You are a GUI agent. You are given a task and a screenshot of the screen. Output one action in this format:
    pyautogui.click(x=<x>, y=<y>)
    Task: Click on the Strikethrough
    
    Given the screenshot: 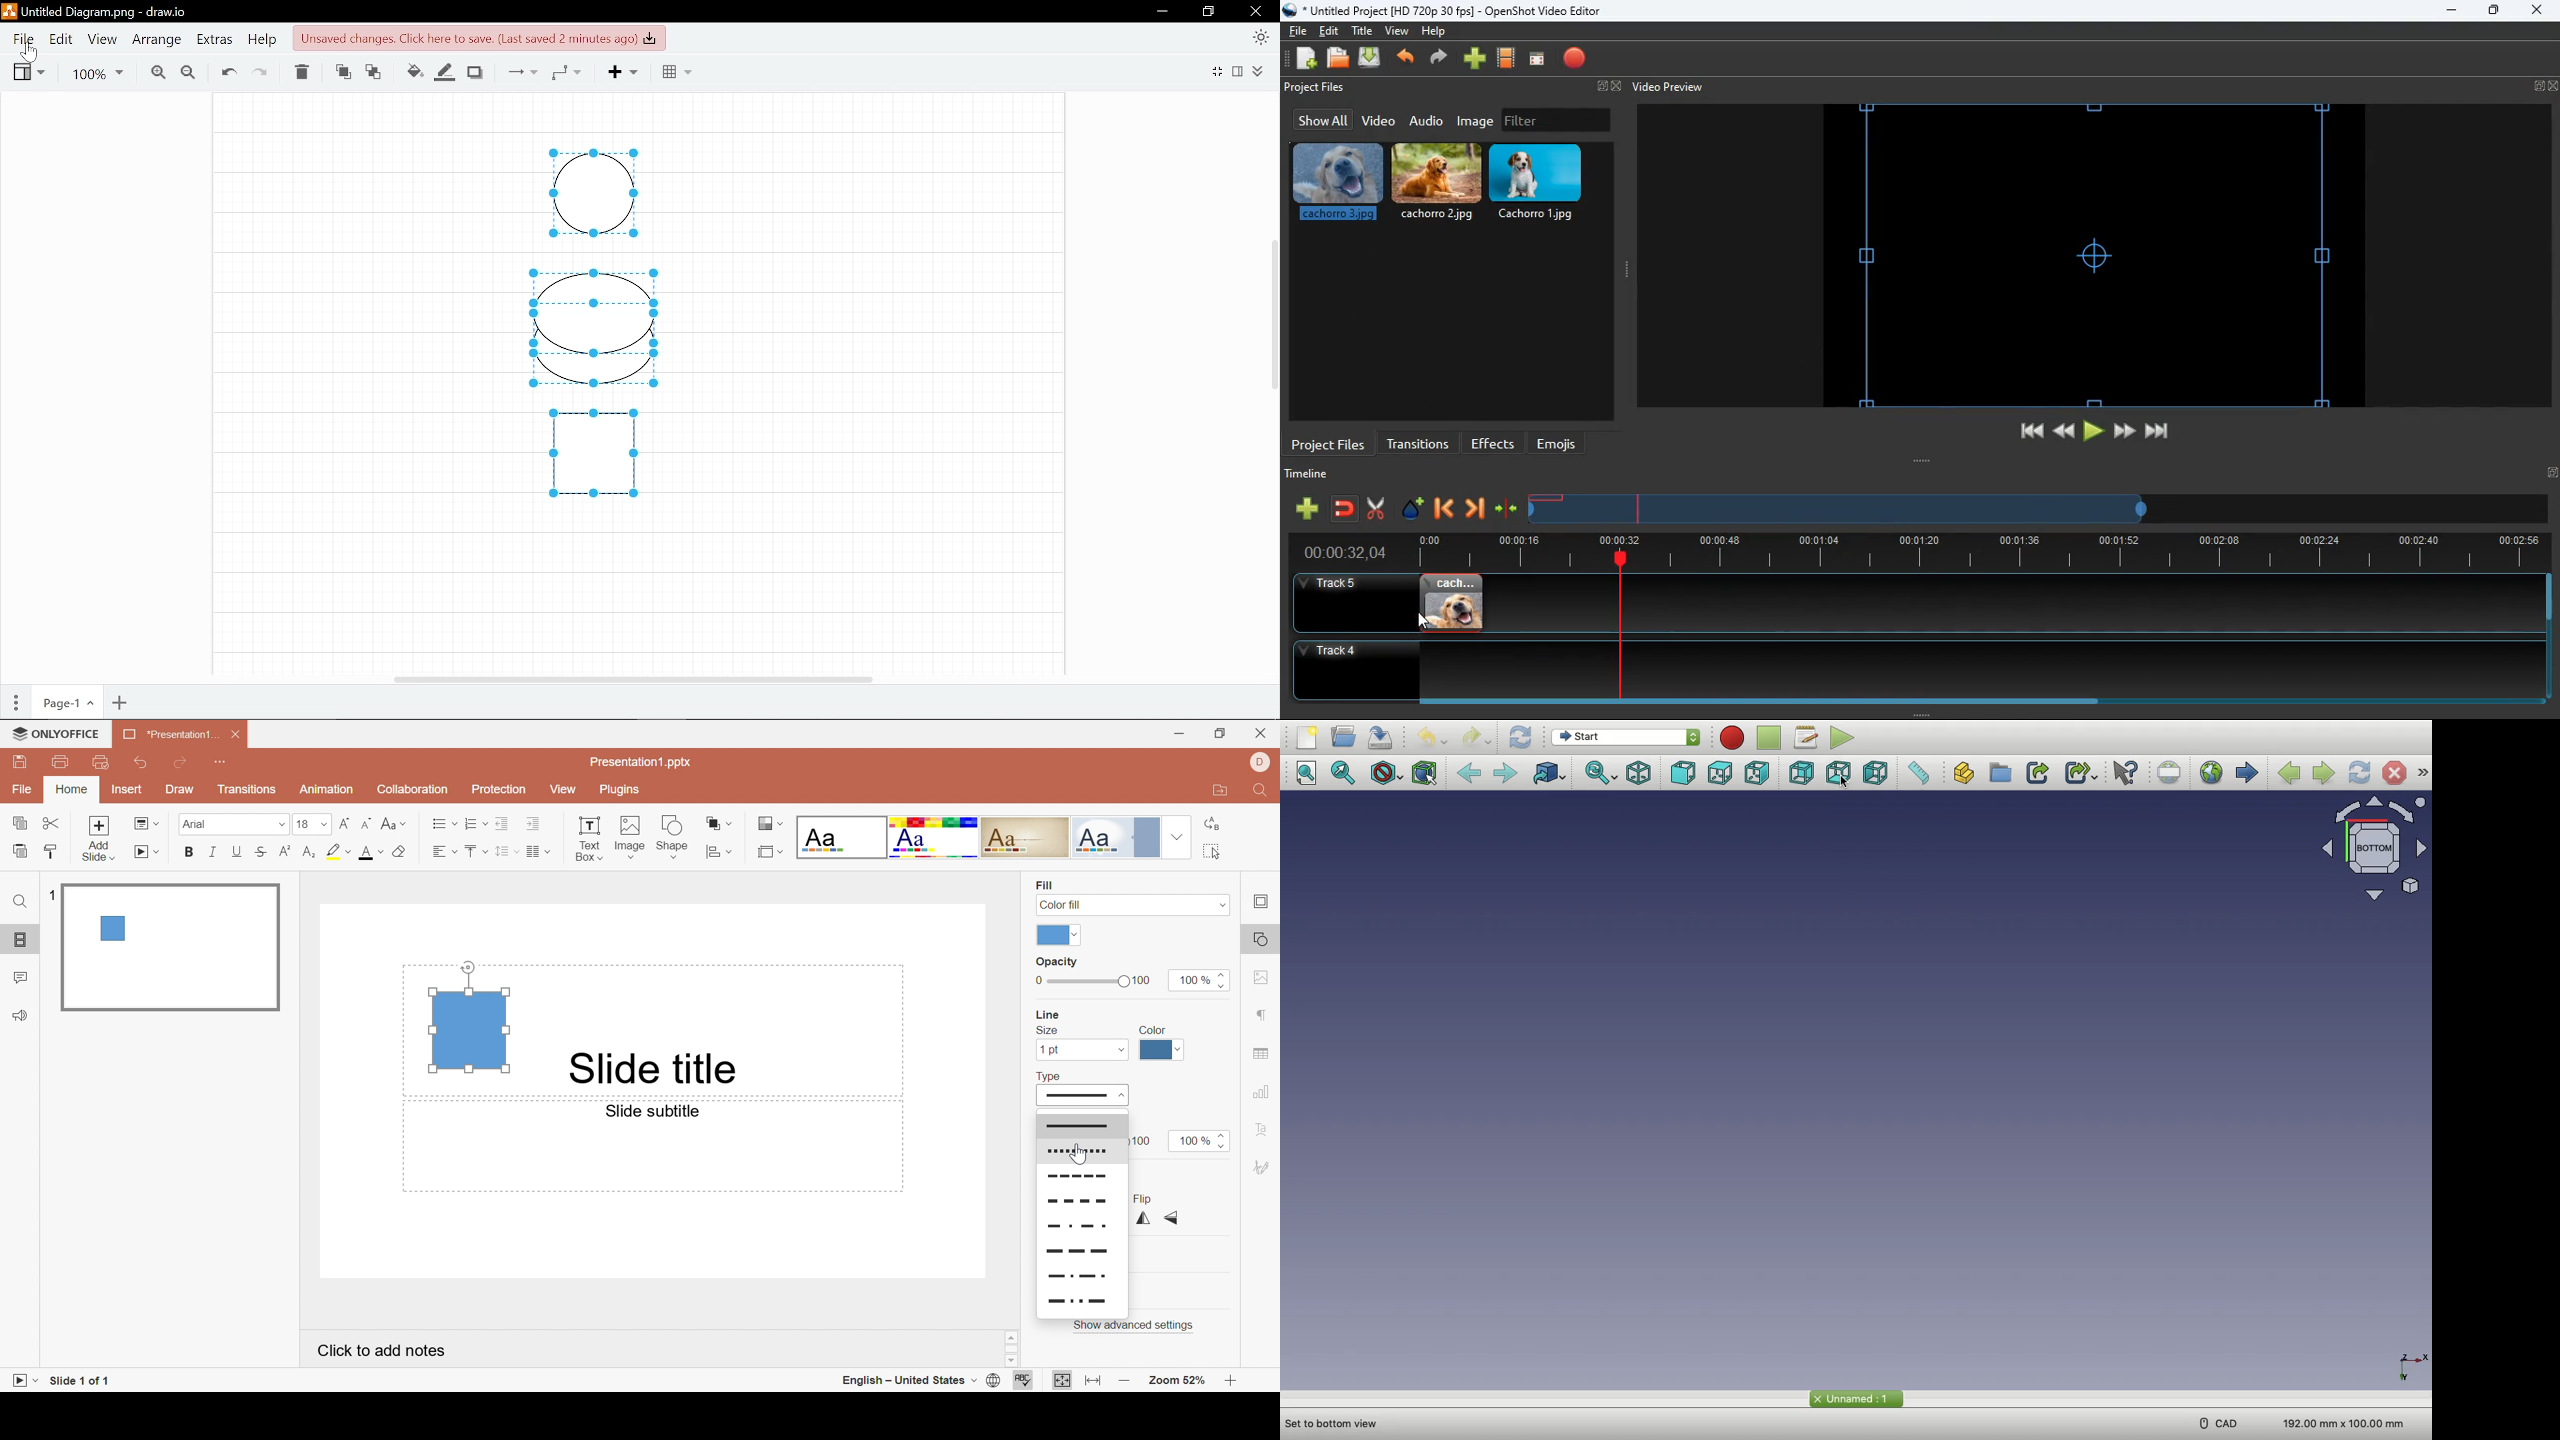 What is the action you would take?
    pyautogui.click(x=265, y=851)
    